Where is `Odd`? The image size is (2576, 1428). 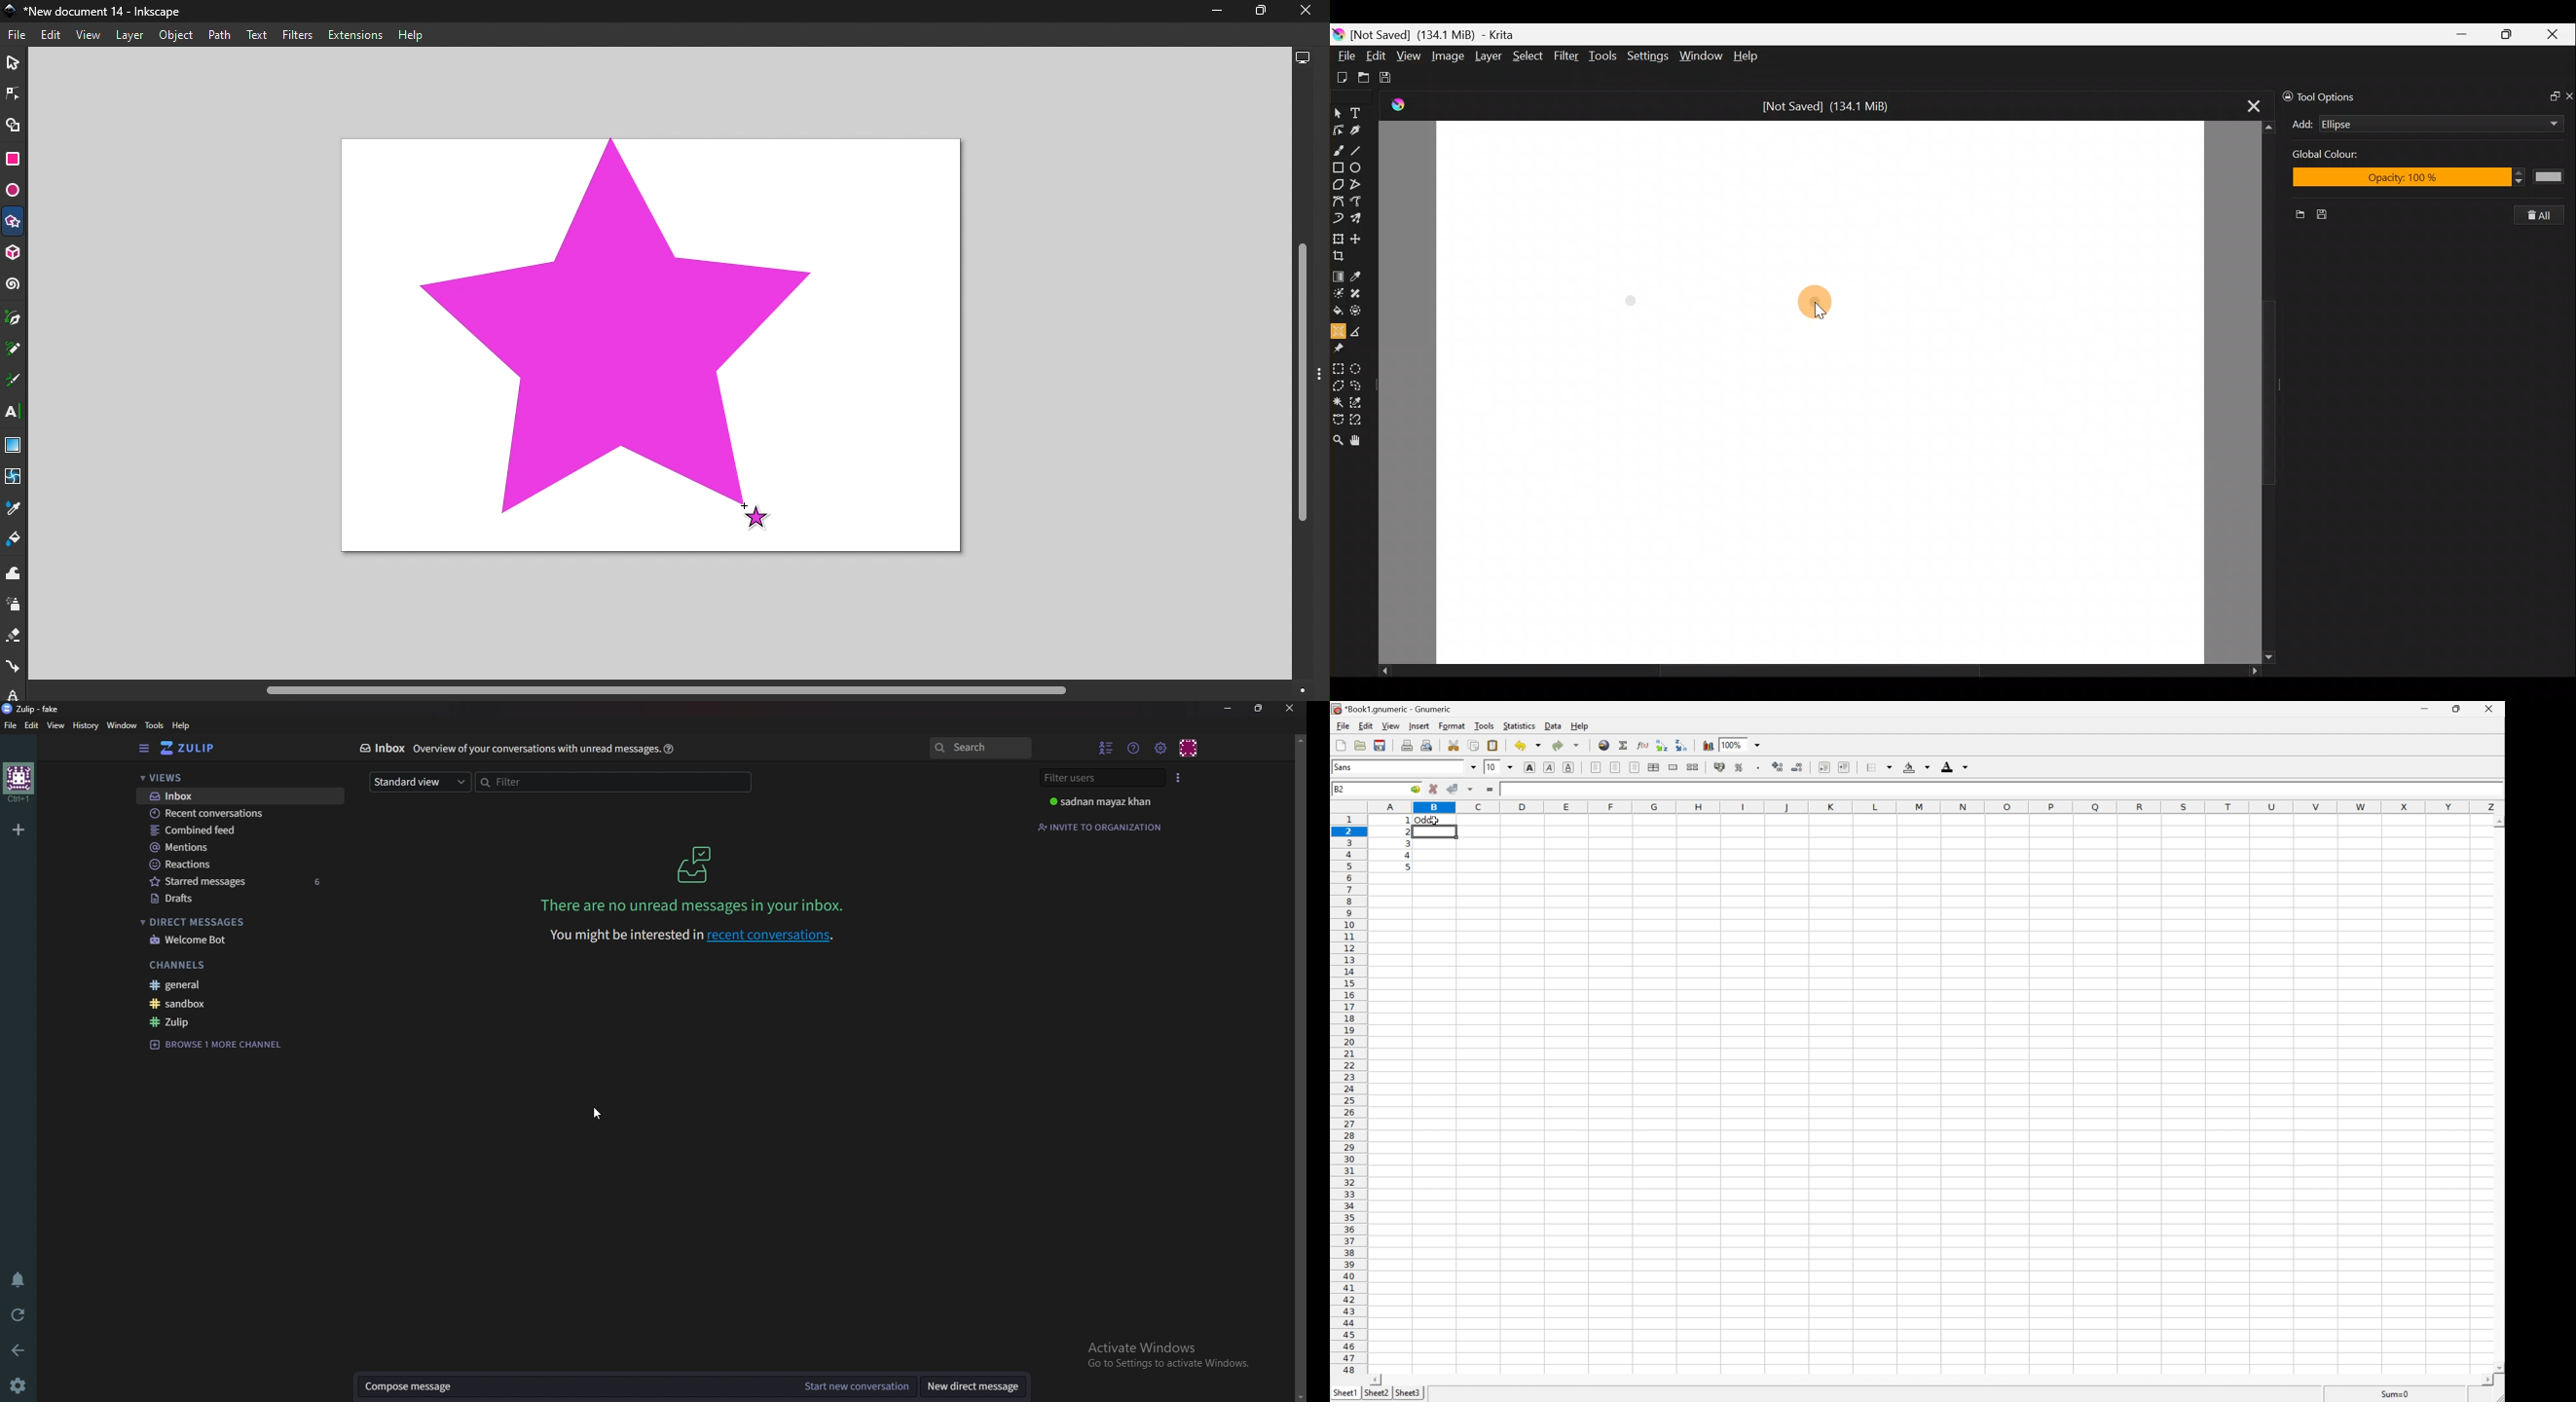
Odd is located at coordinates (1428, 819).